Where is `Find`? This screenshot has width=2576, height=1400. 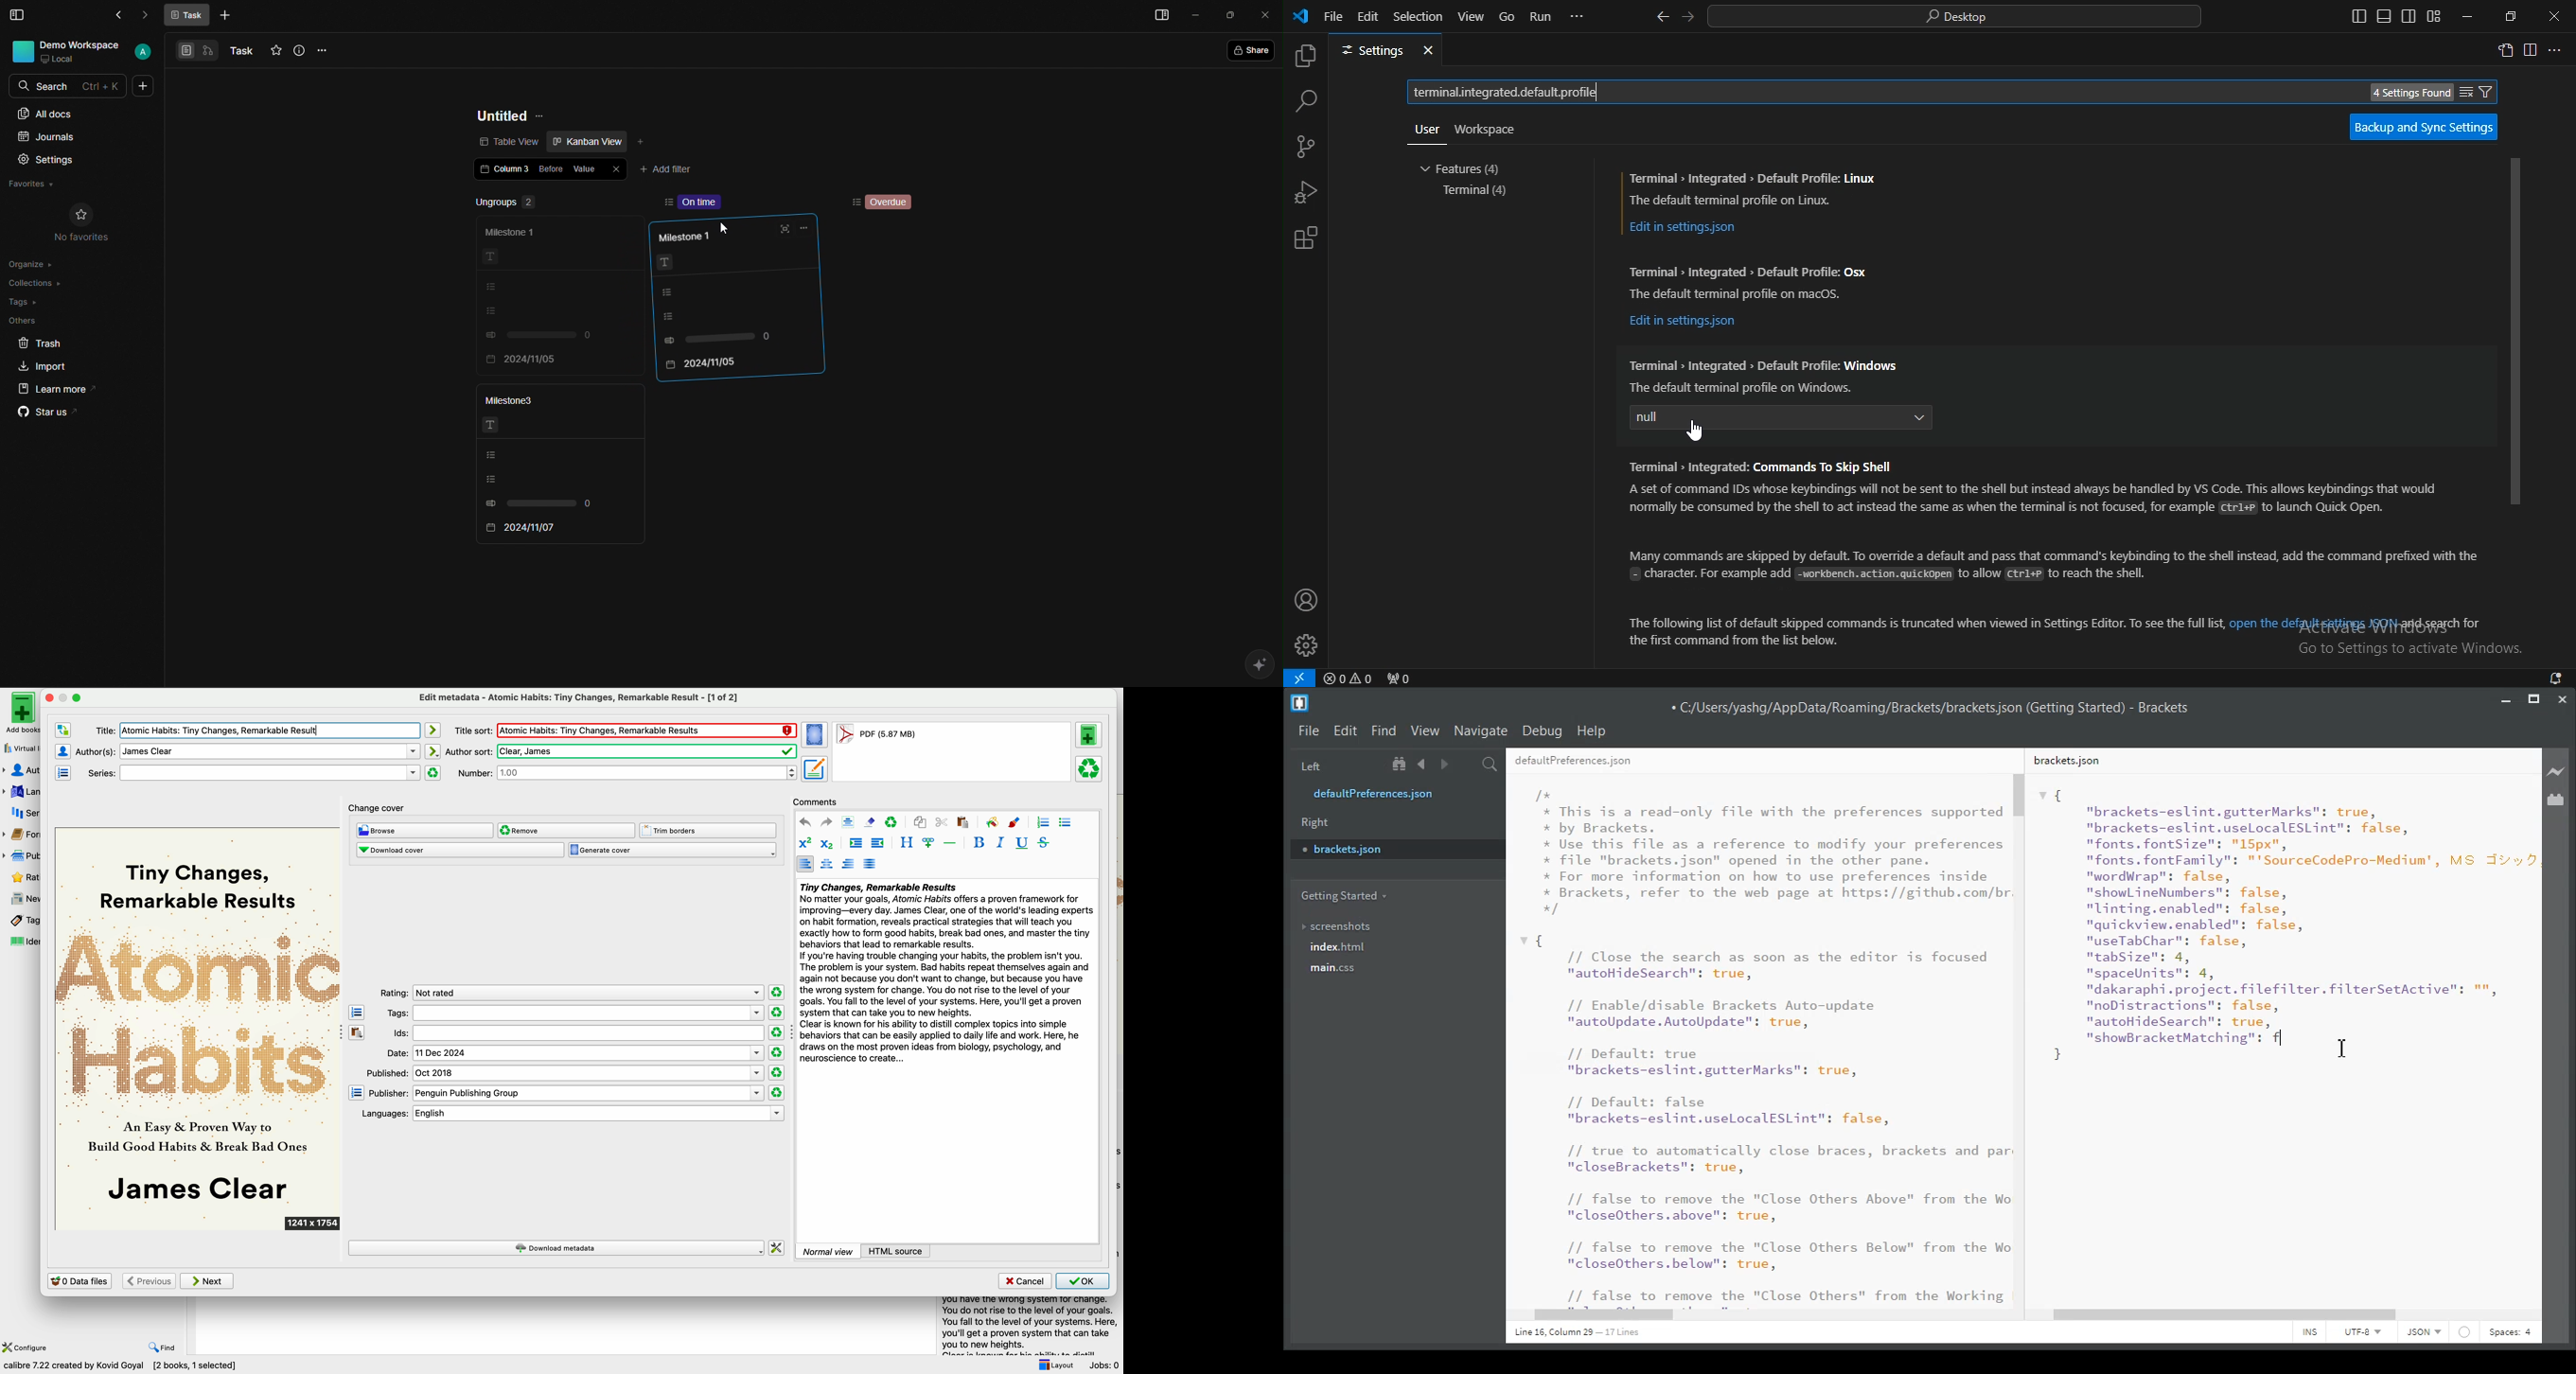 Find is located at coordinates (1384, 731).